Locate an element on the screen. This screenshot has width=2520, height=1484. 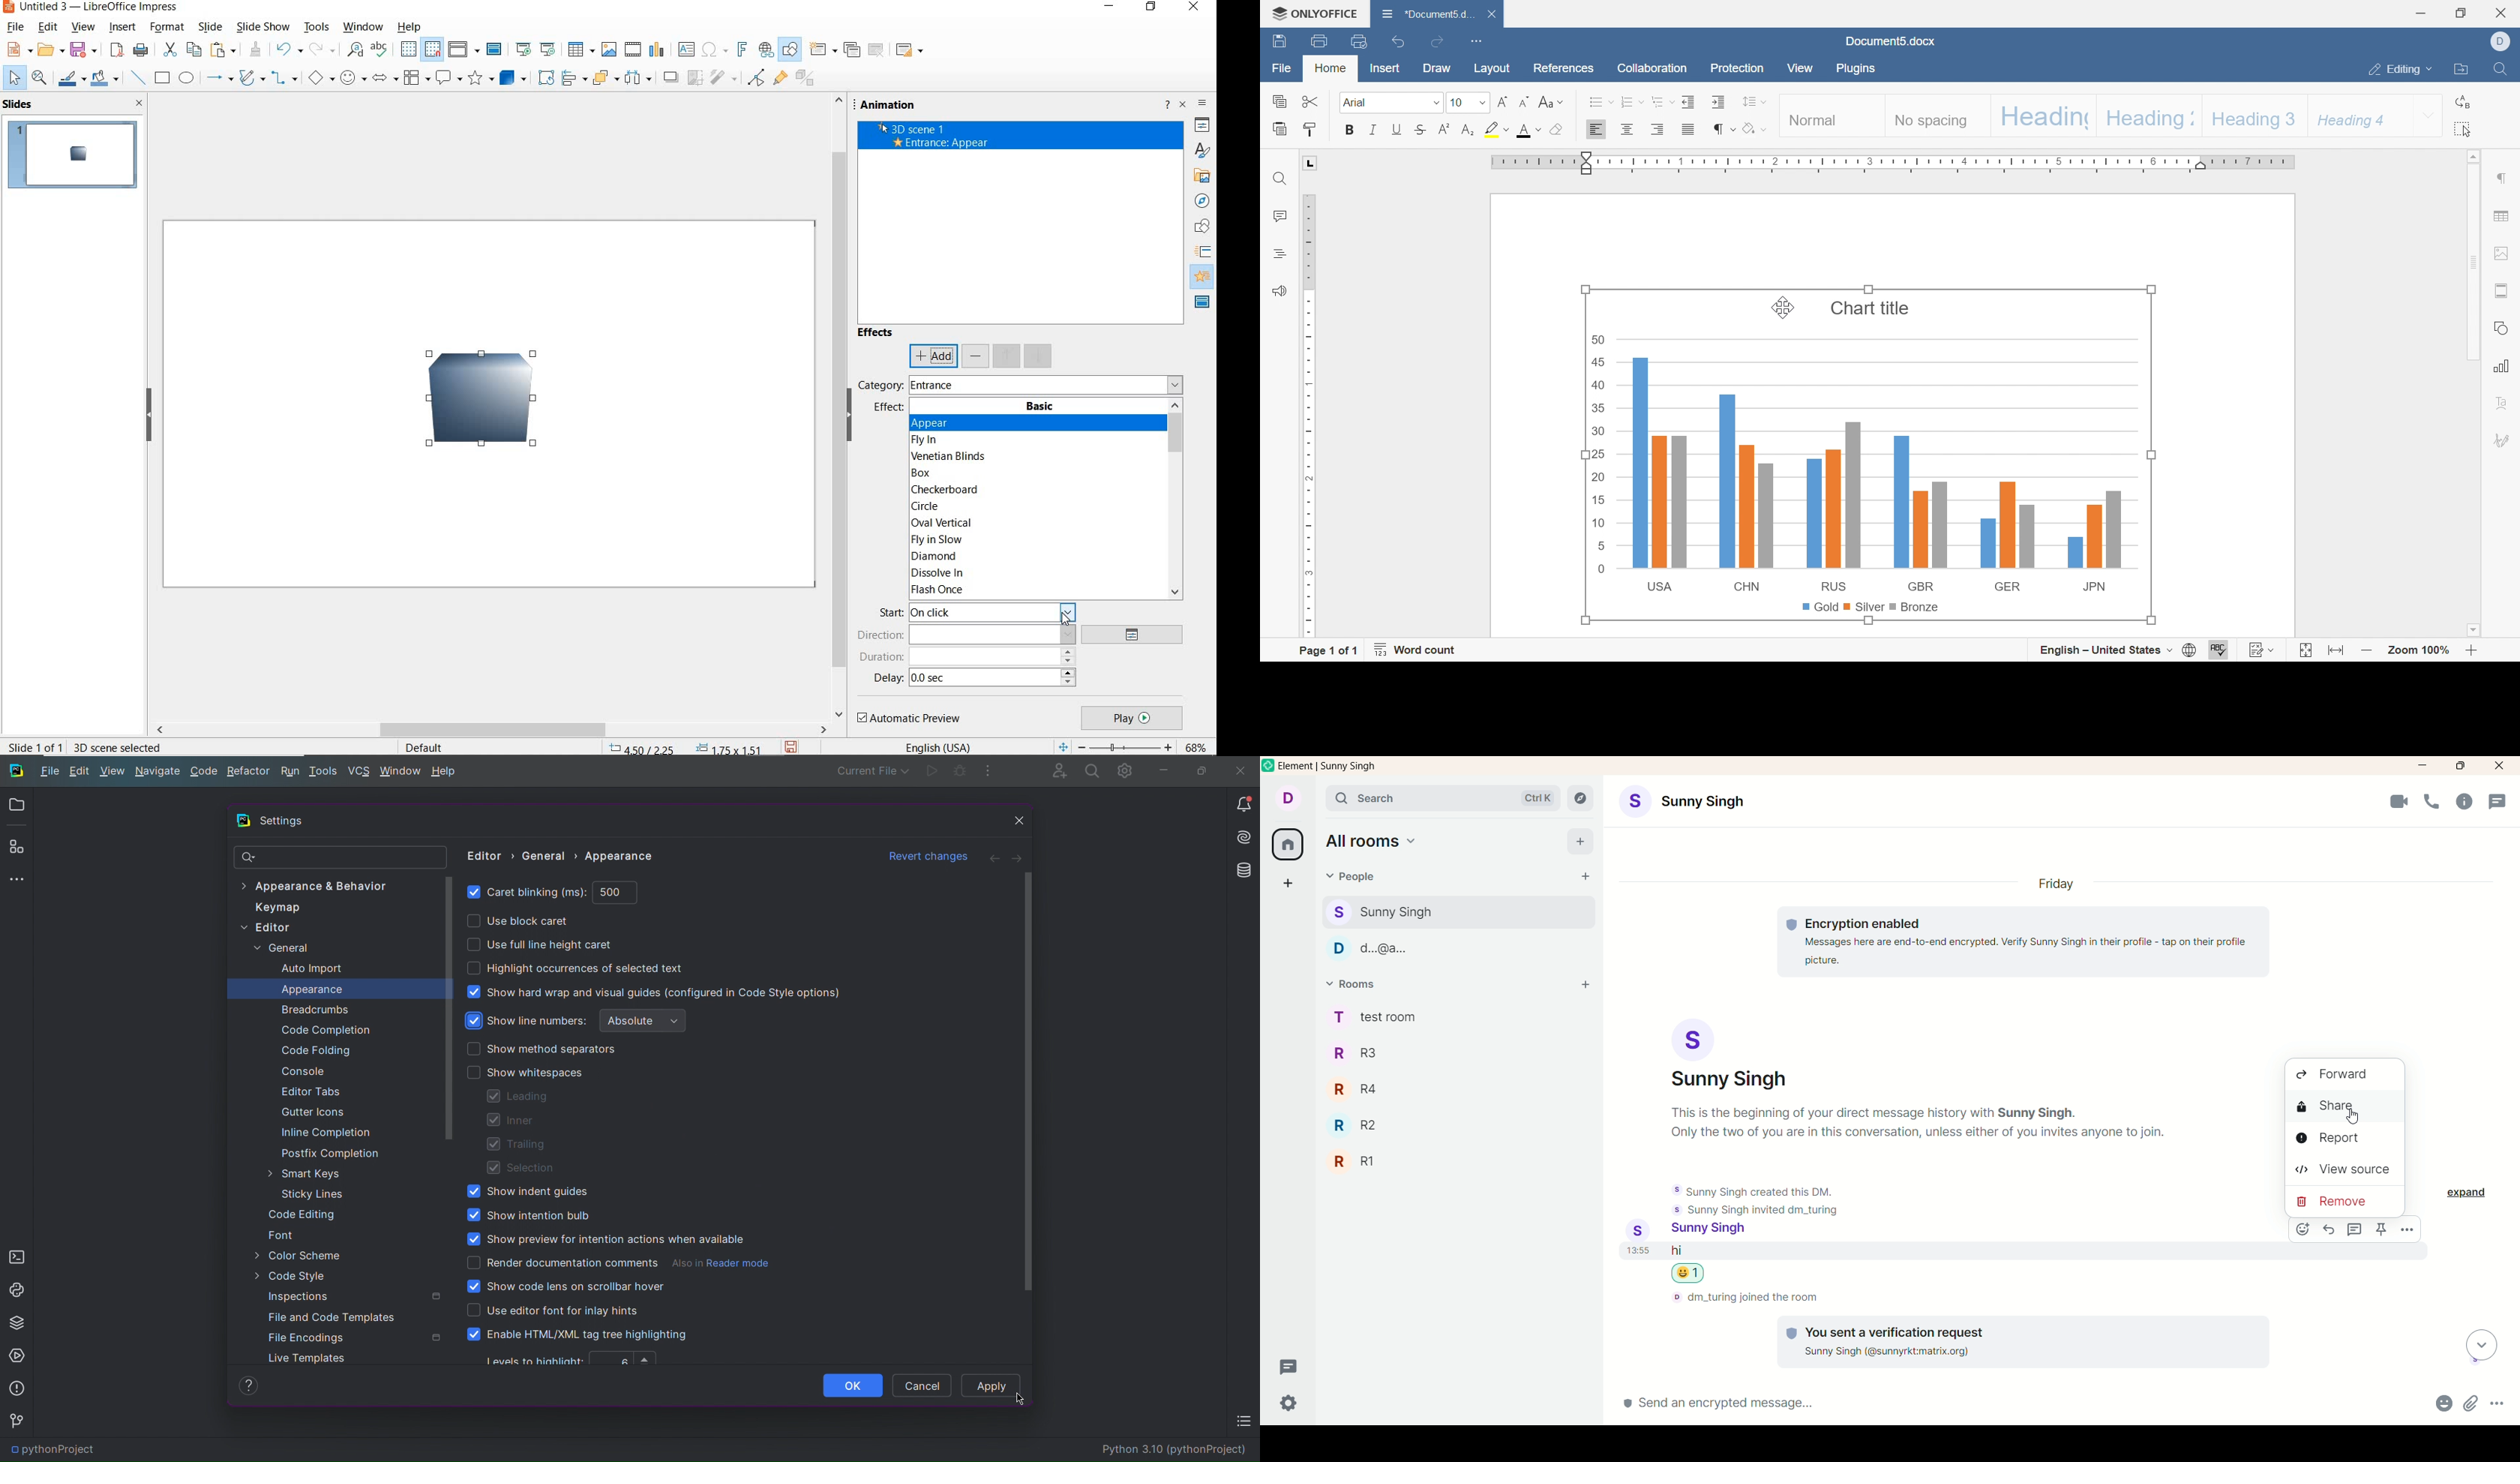
slide 1 of 1 is located at coordinates (35, 746).